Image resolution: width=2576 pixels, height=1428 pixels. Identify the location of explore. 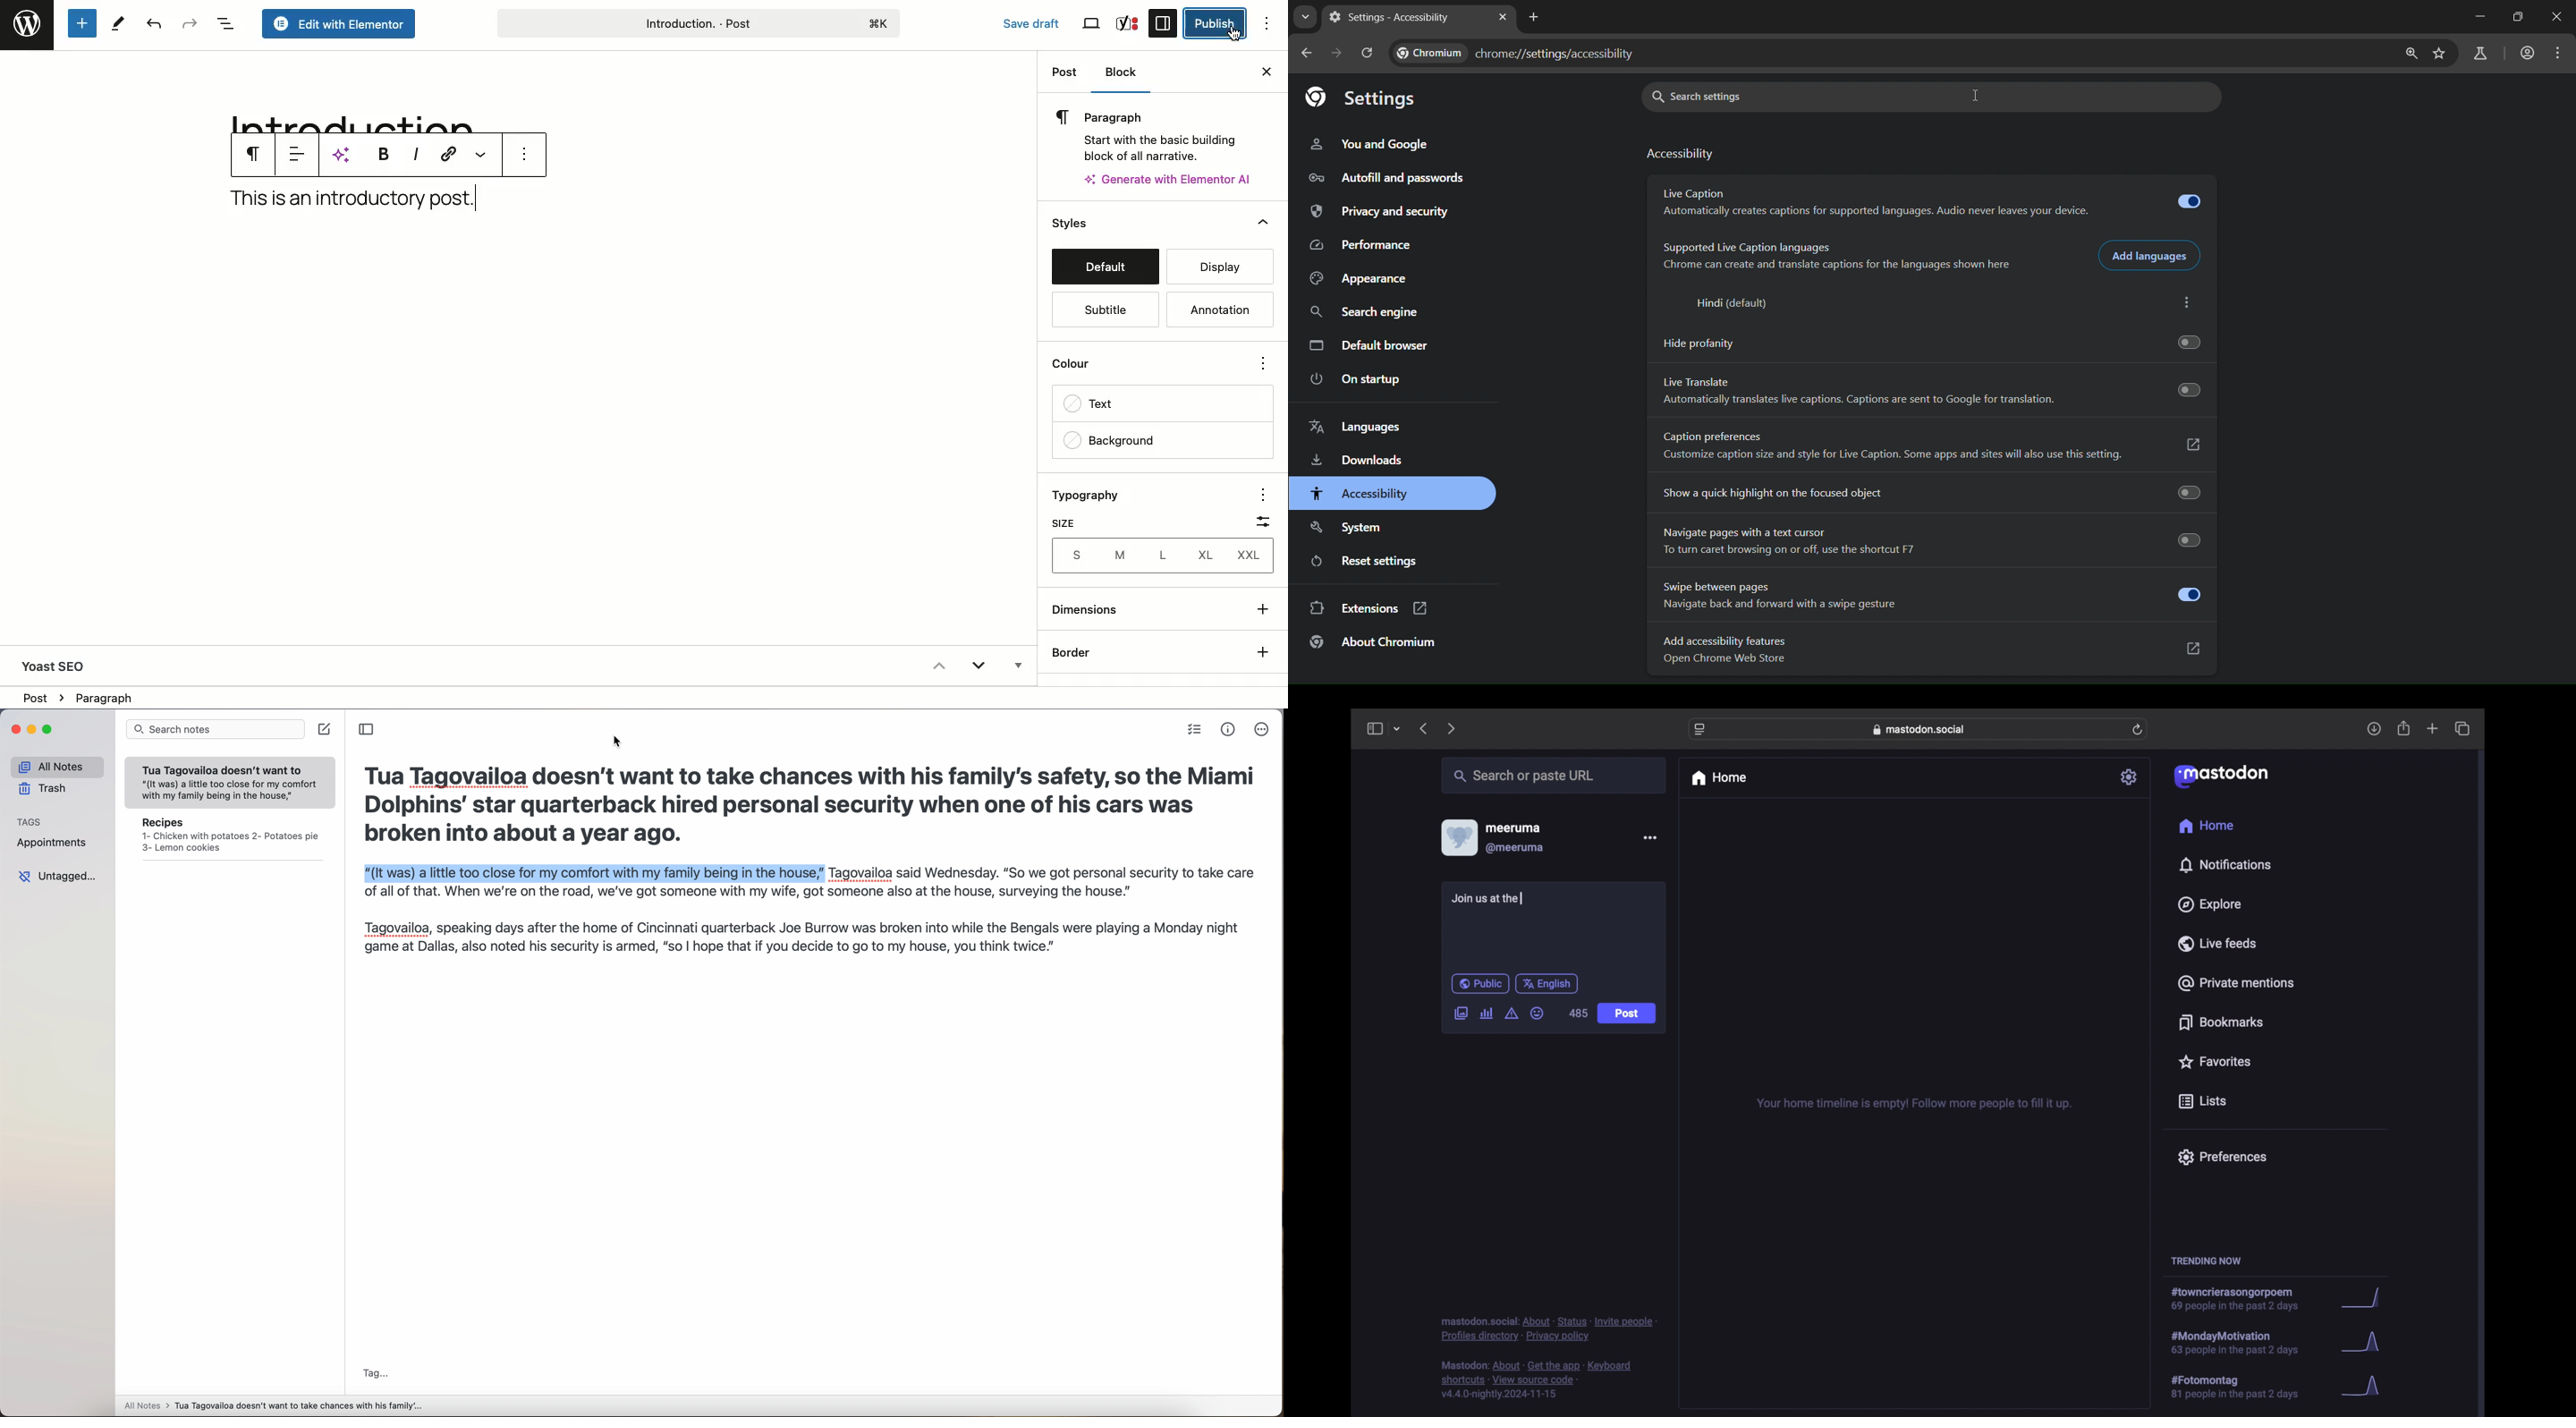
(2208, 905).